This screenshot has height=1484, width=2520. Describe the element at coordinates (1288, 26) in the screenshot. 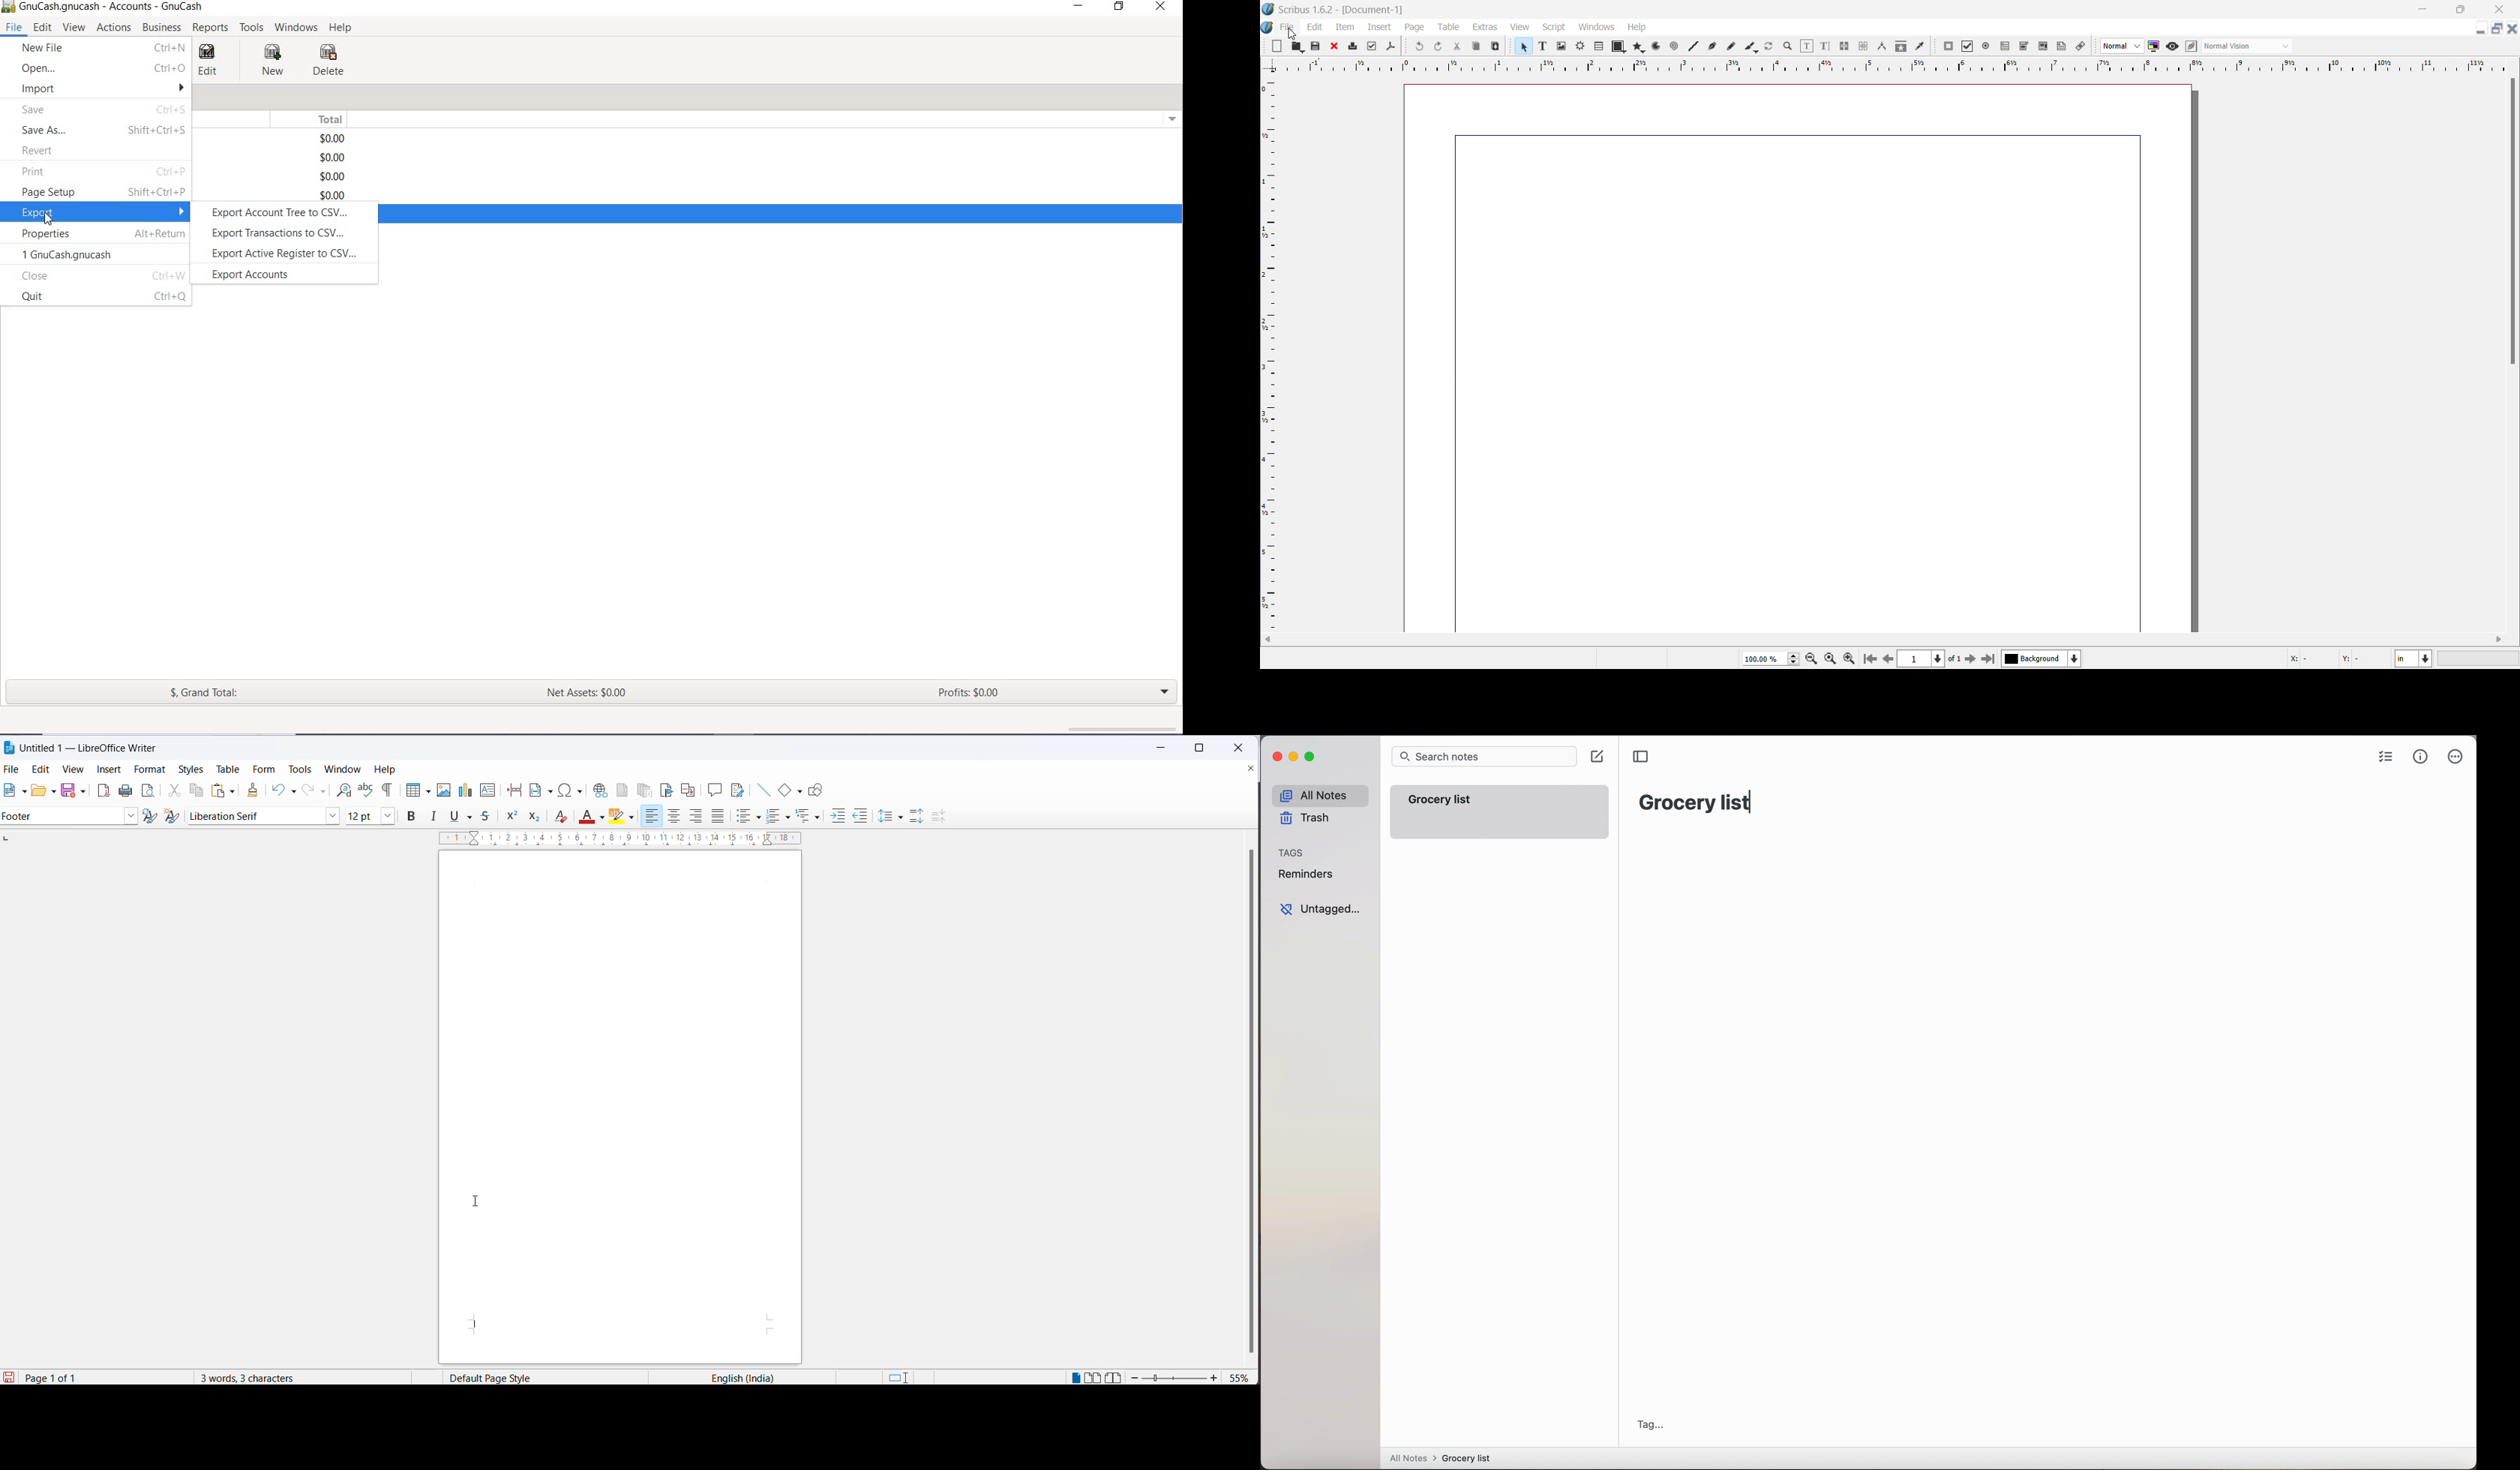

I see `File` at that location.